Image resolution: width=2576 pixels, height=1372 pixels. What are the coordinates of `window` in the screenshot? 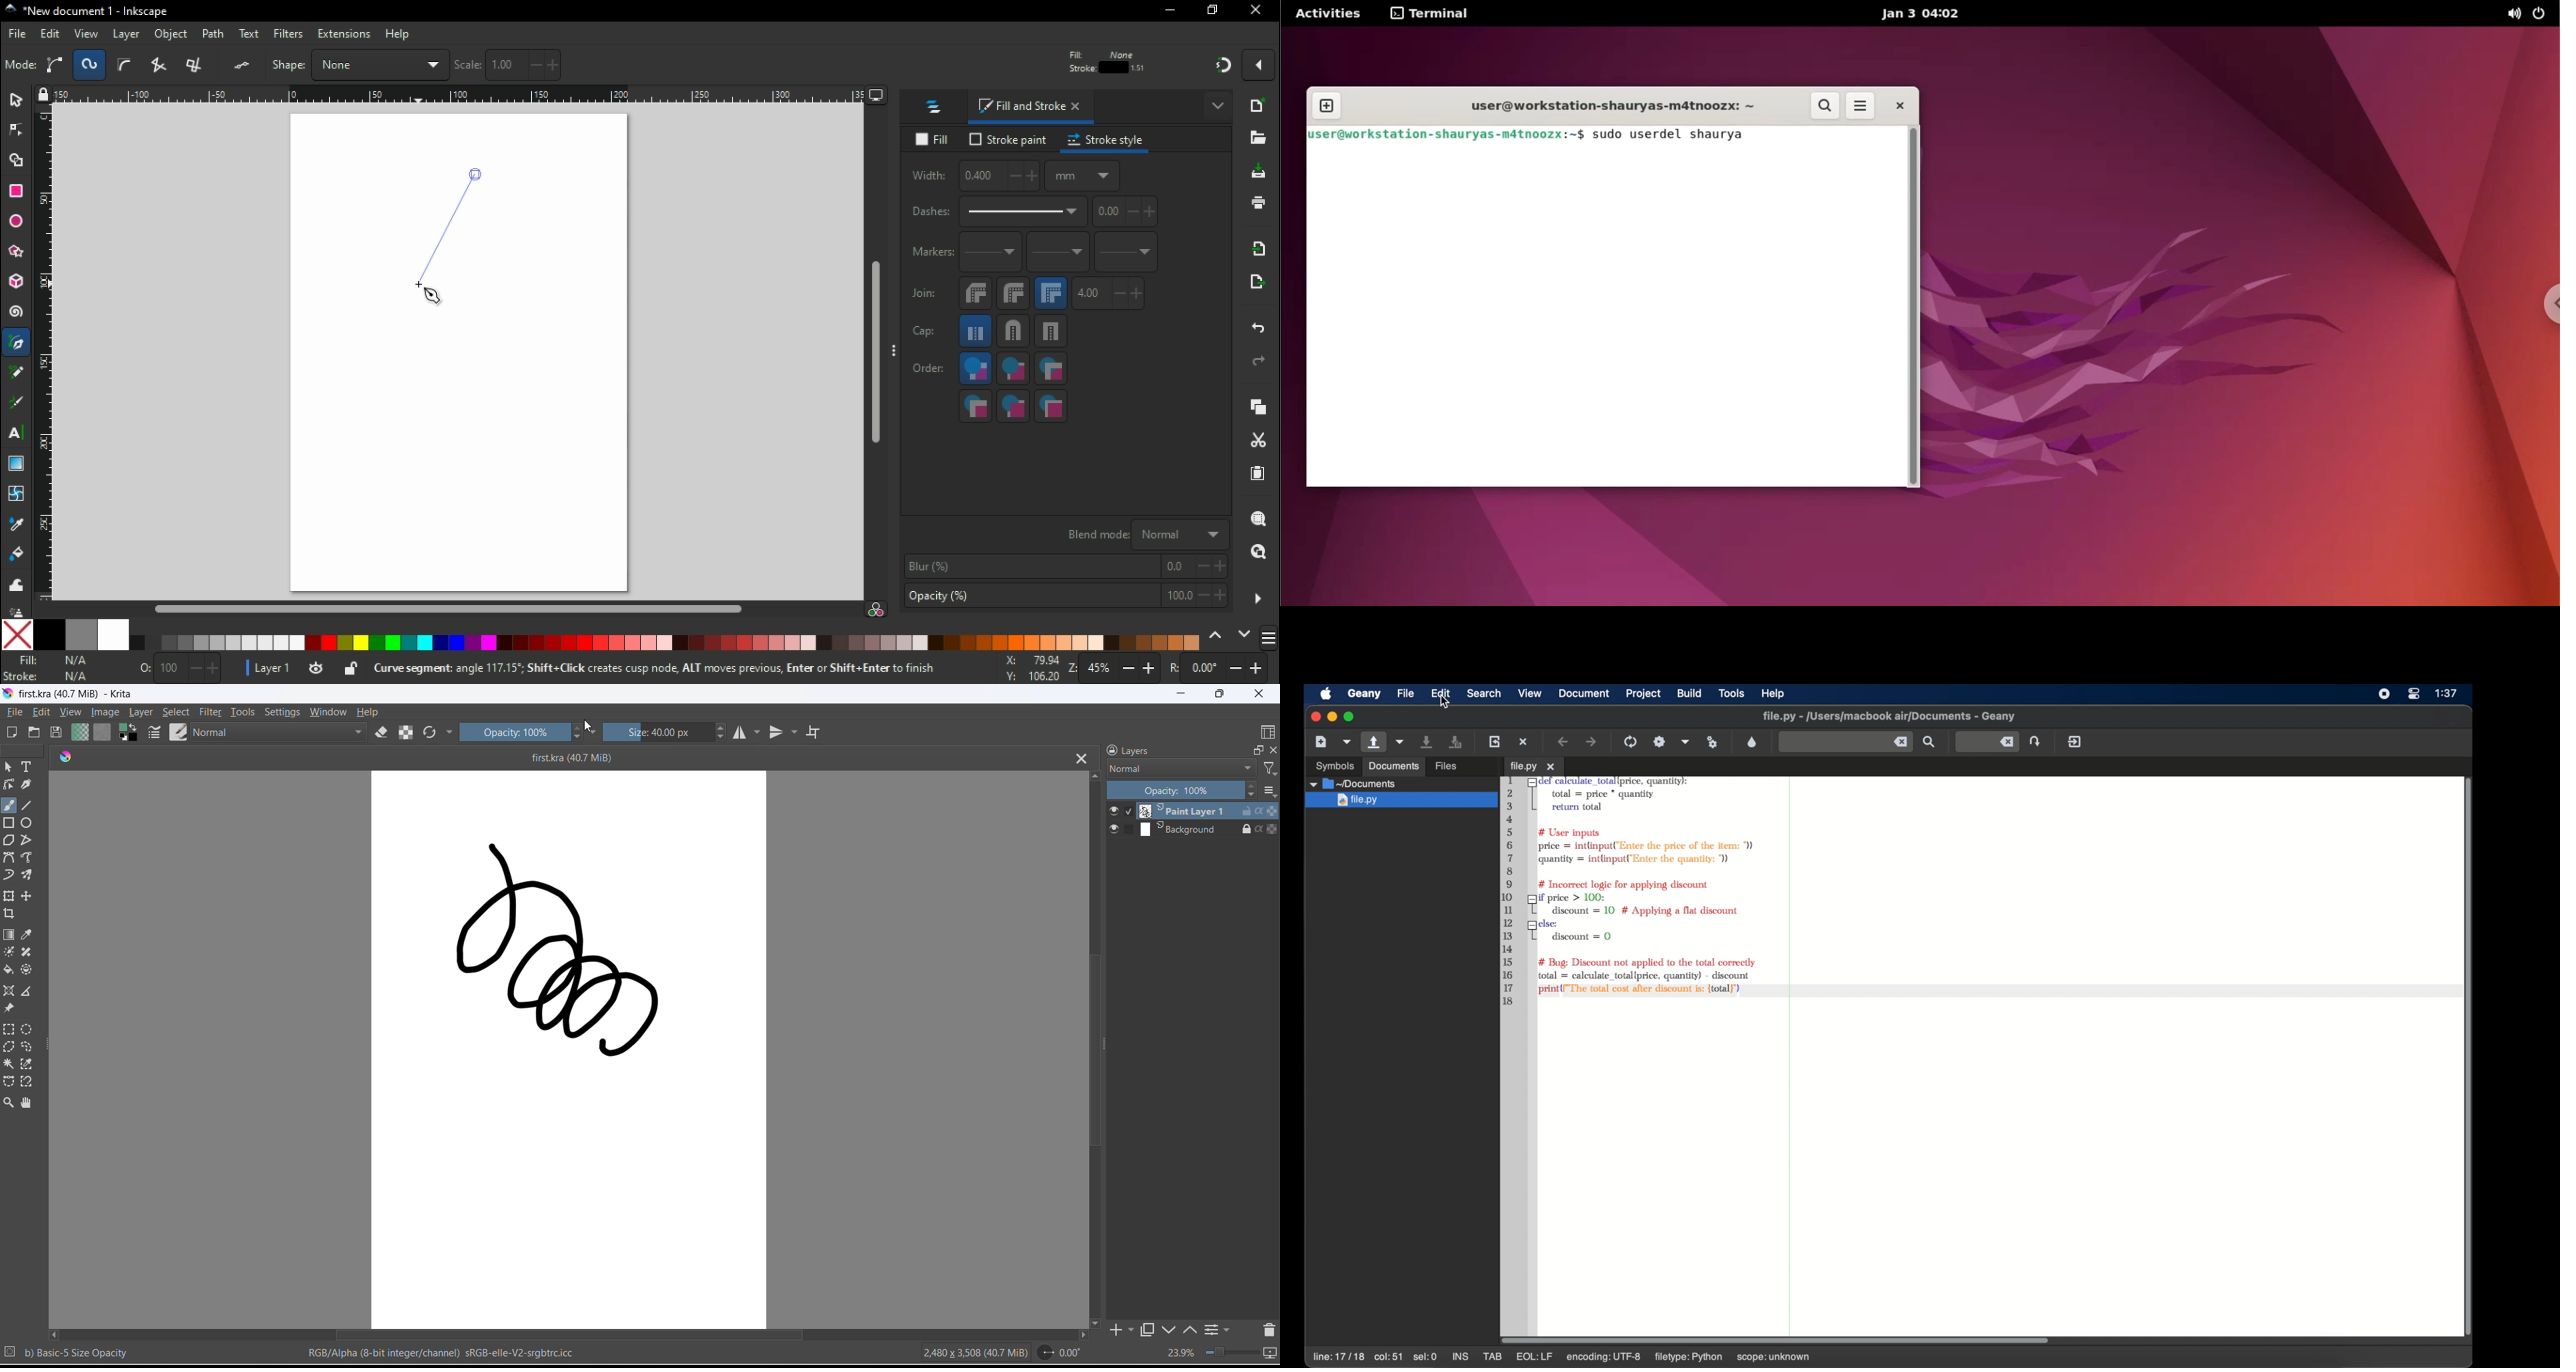 It's located at (330, 711).